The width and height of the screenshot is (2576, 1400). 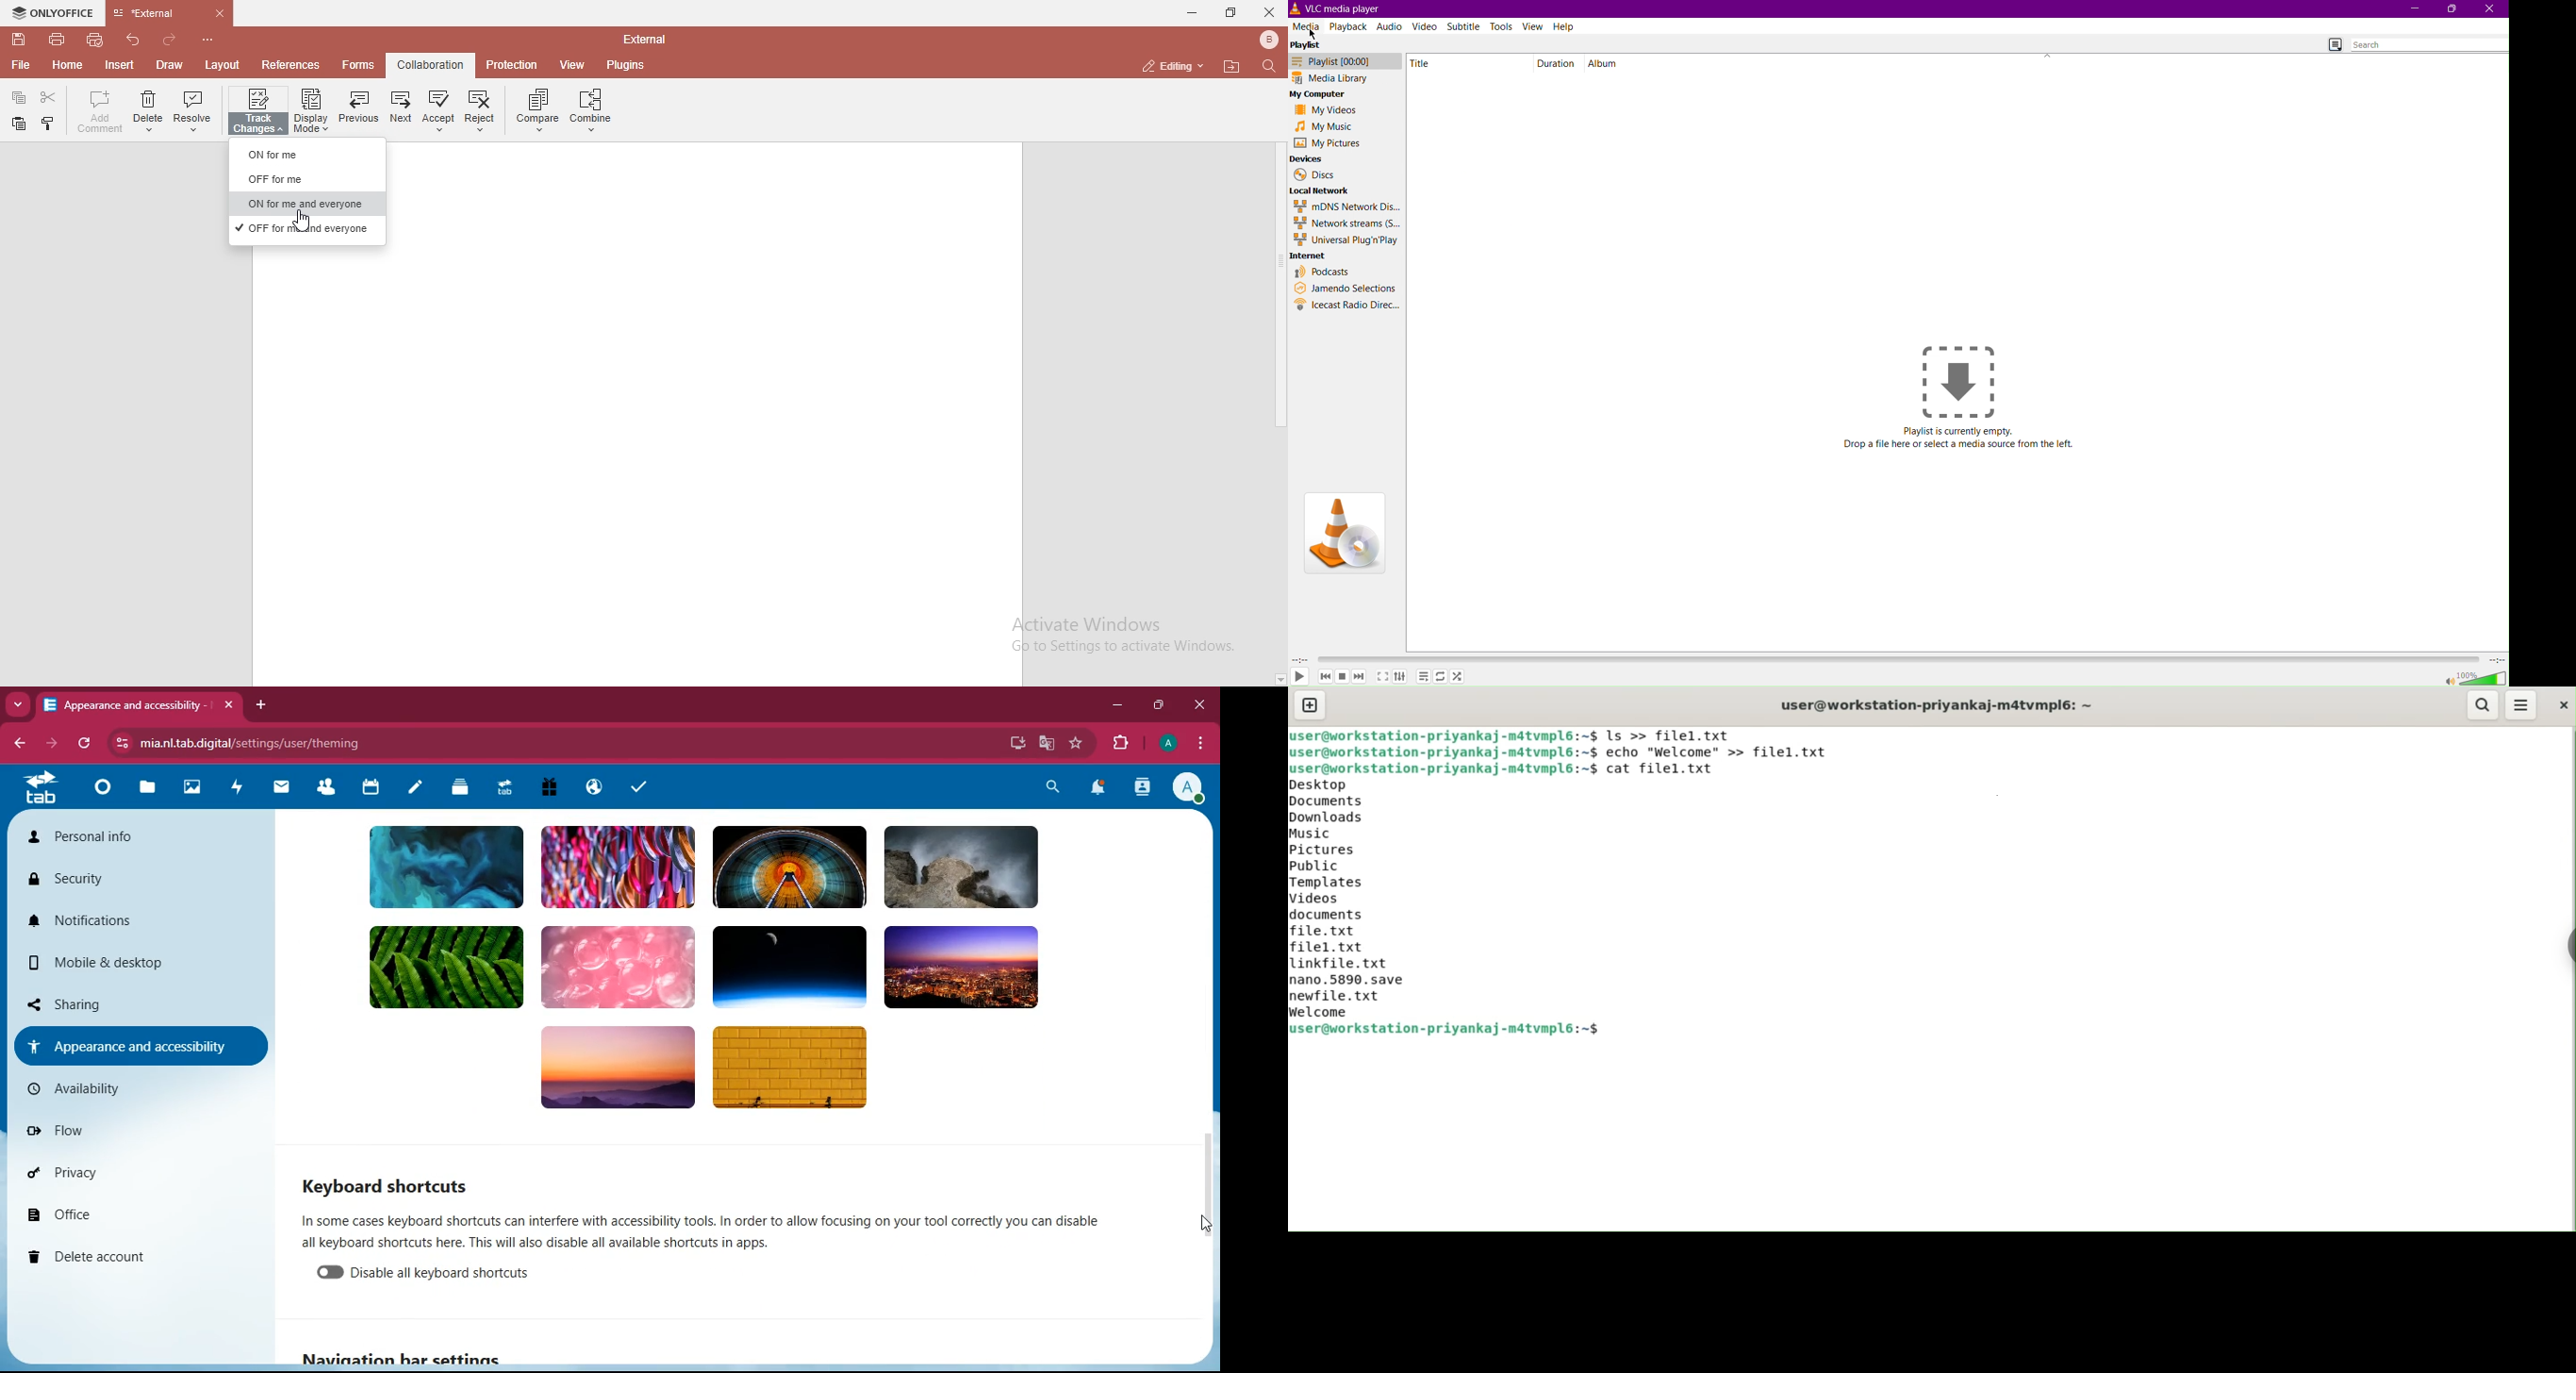 I want to click on personal info, so click(x=115, y=837).